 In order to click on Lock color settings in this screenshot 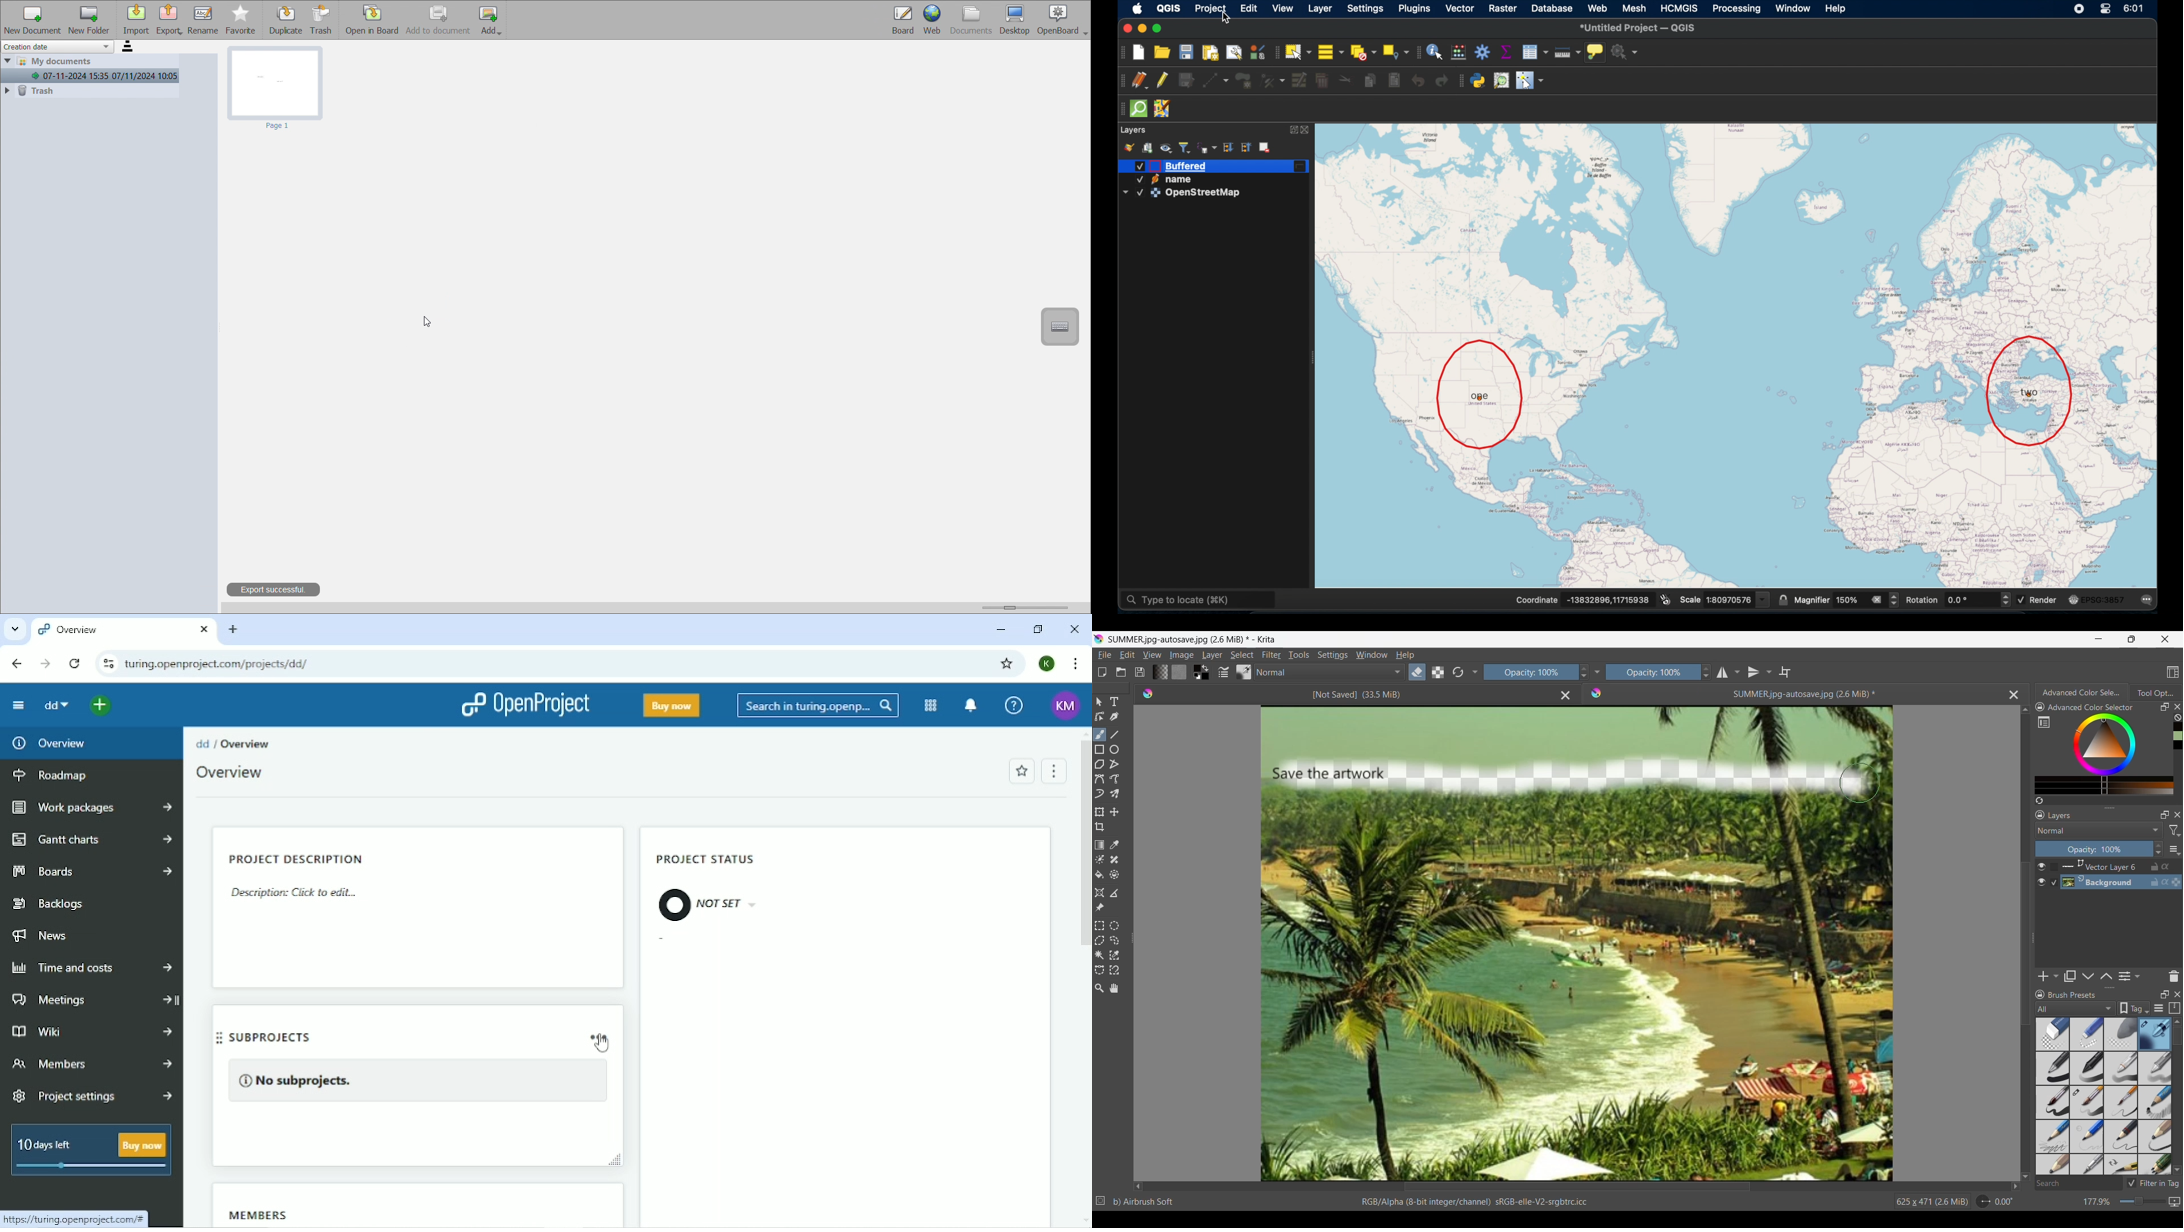, I will do `click(2041, 707)`.